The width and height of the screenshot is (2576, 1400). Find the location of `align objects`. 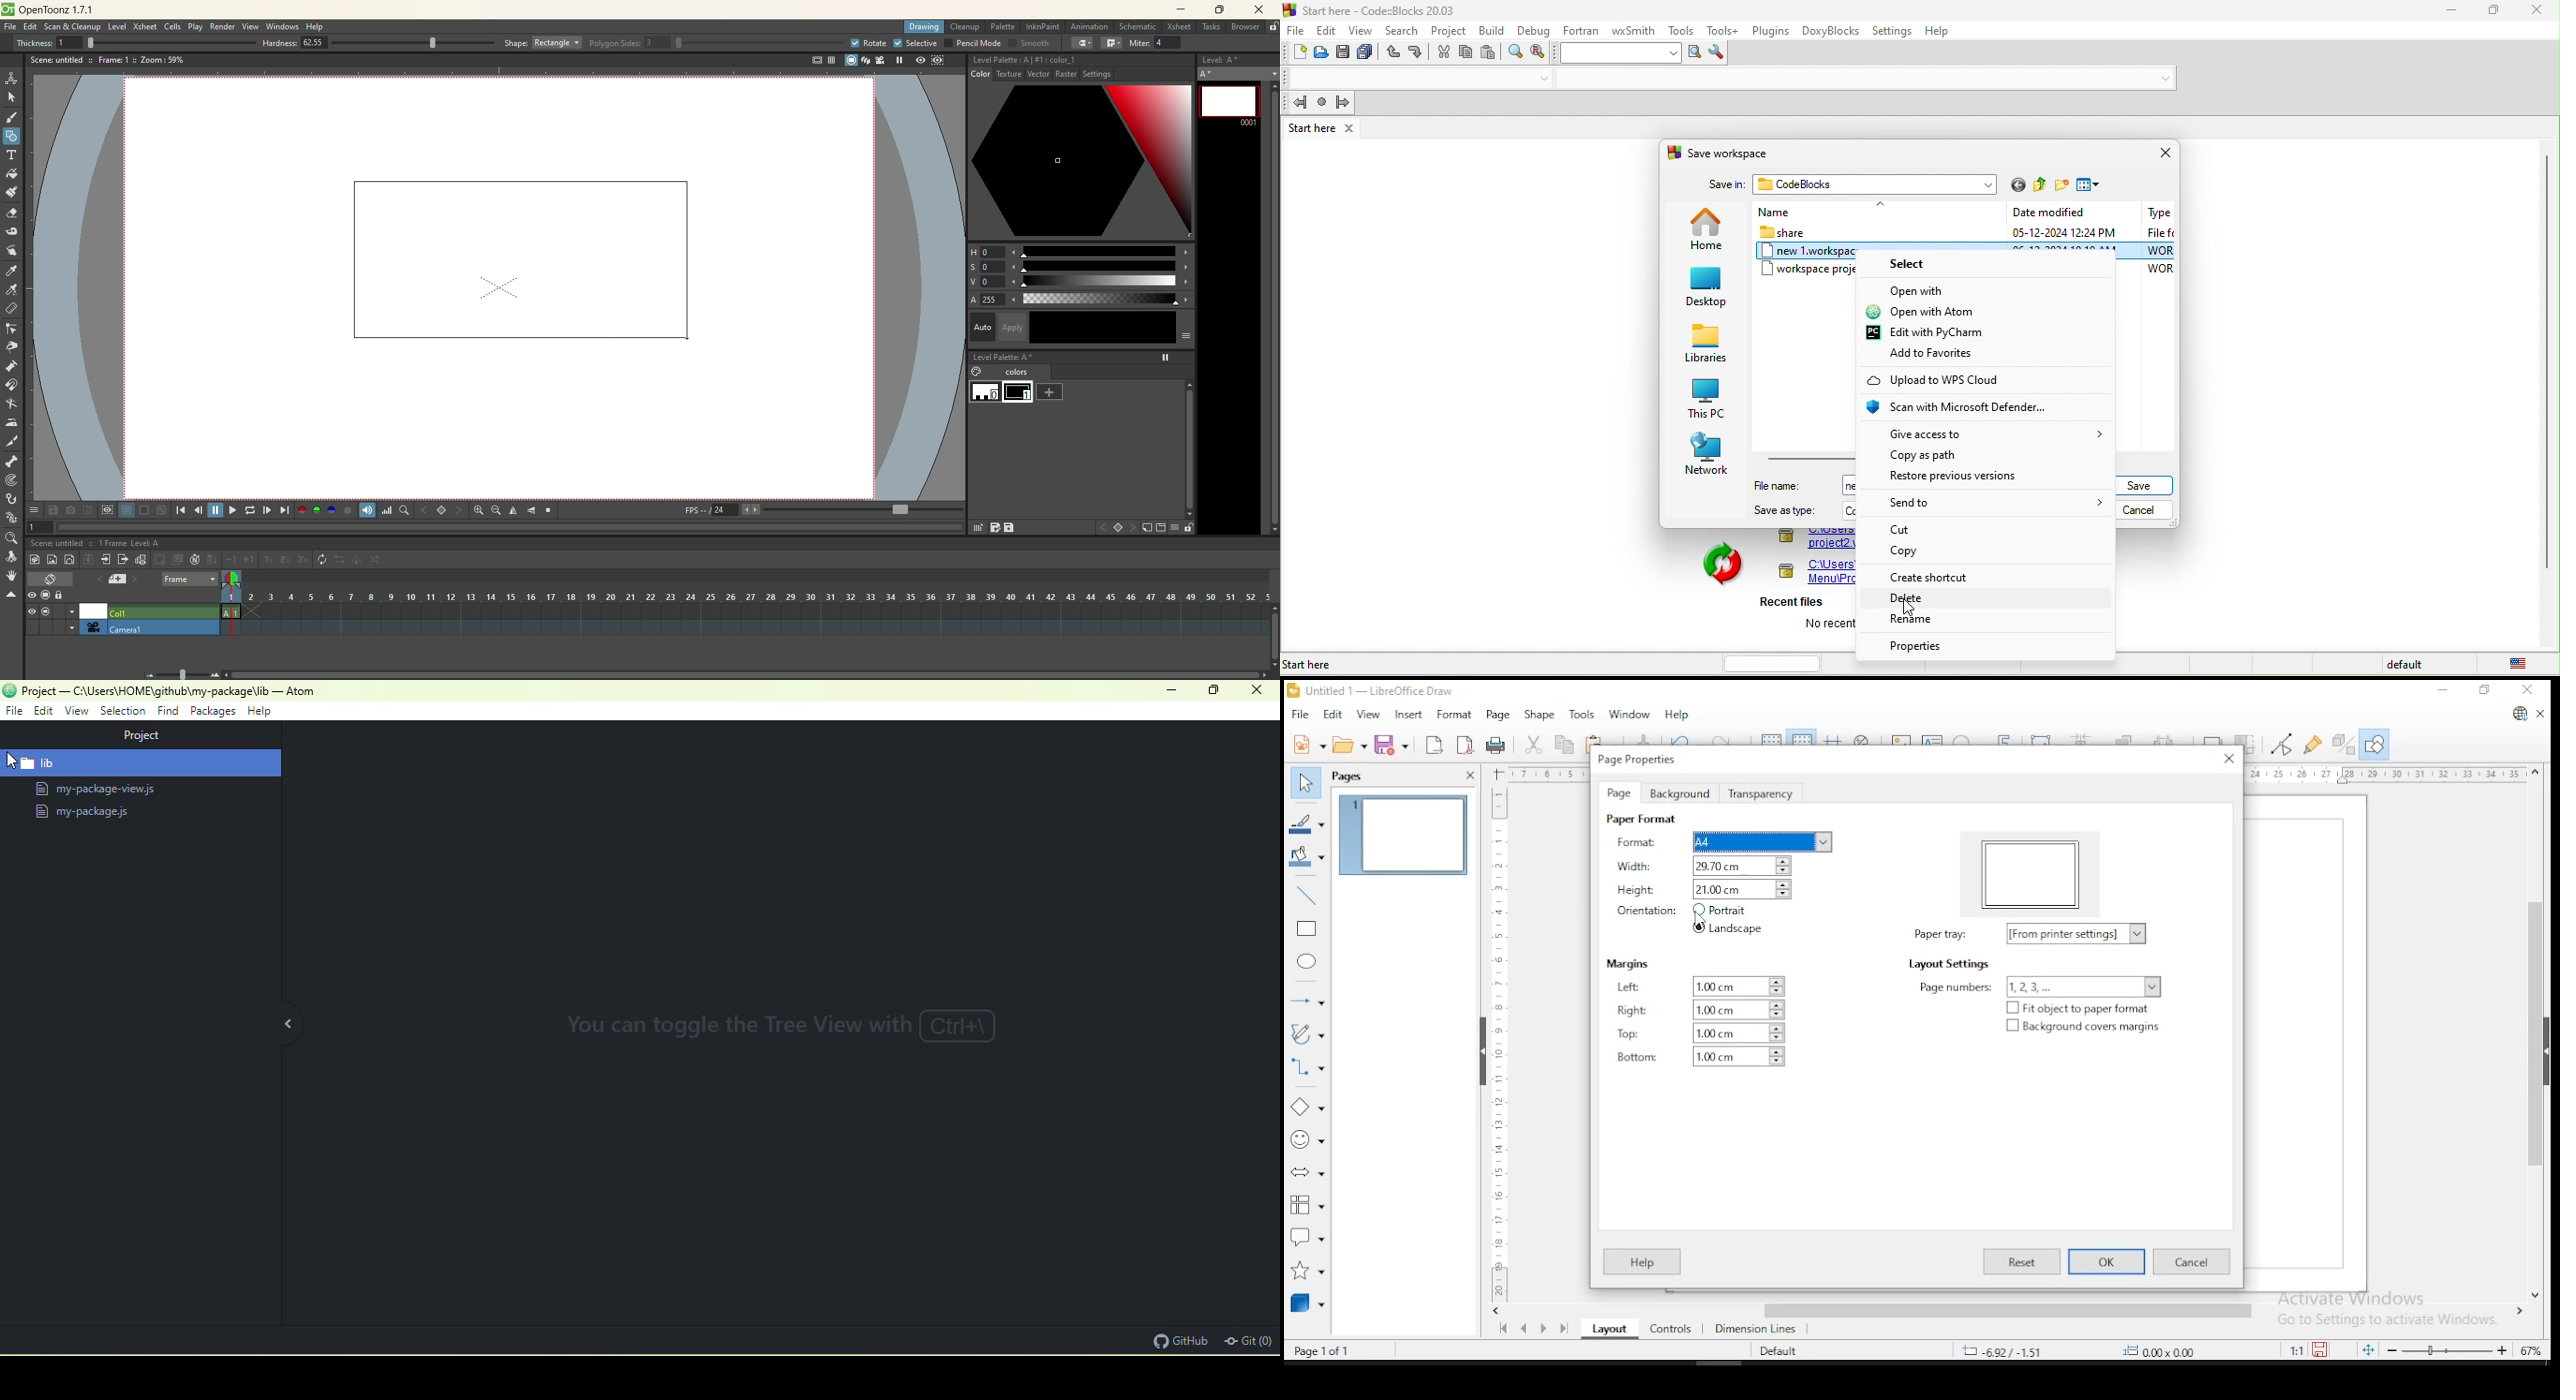

align objects is located at coordinates (2086, 739).